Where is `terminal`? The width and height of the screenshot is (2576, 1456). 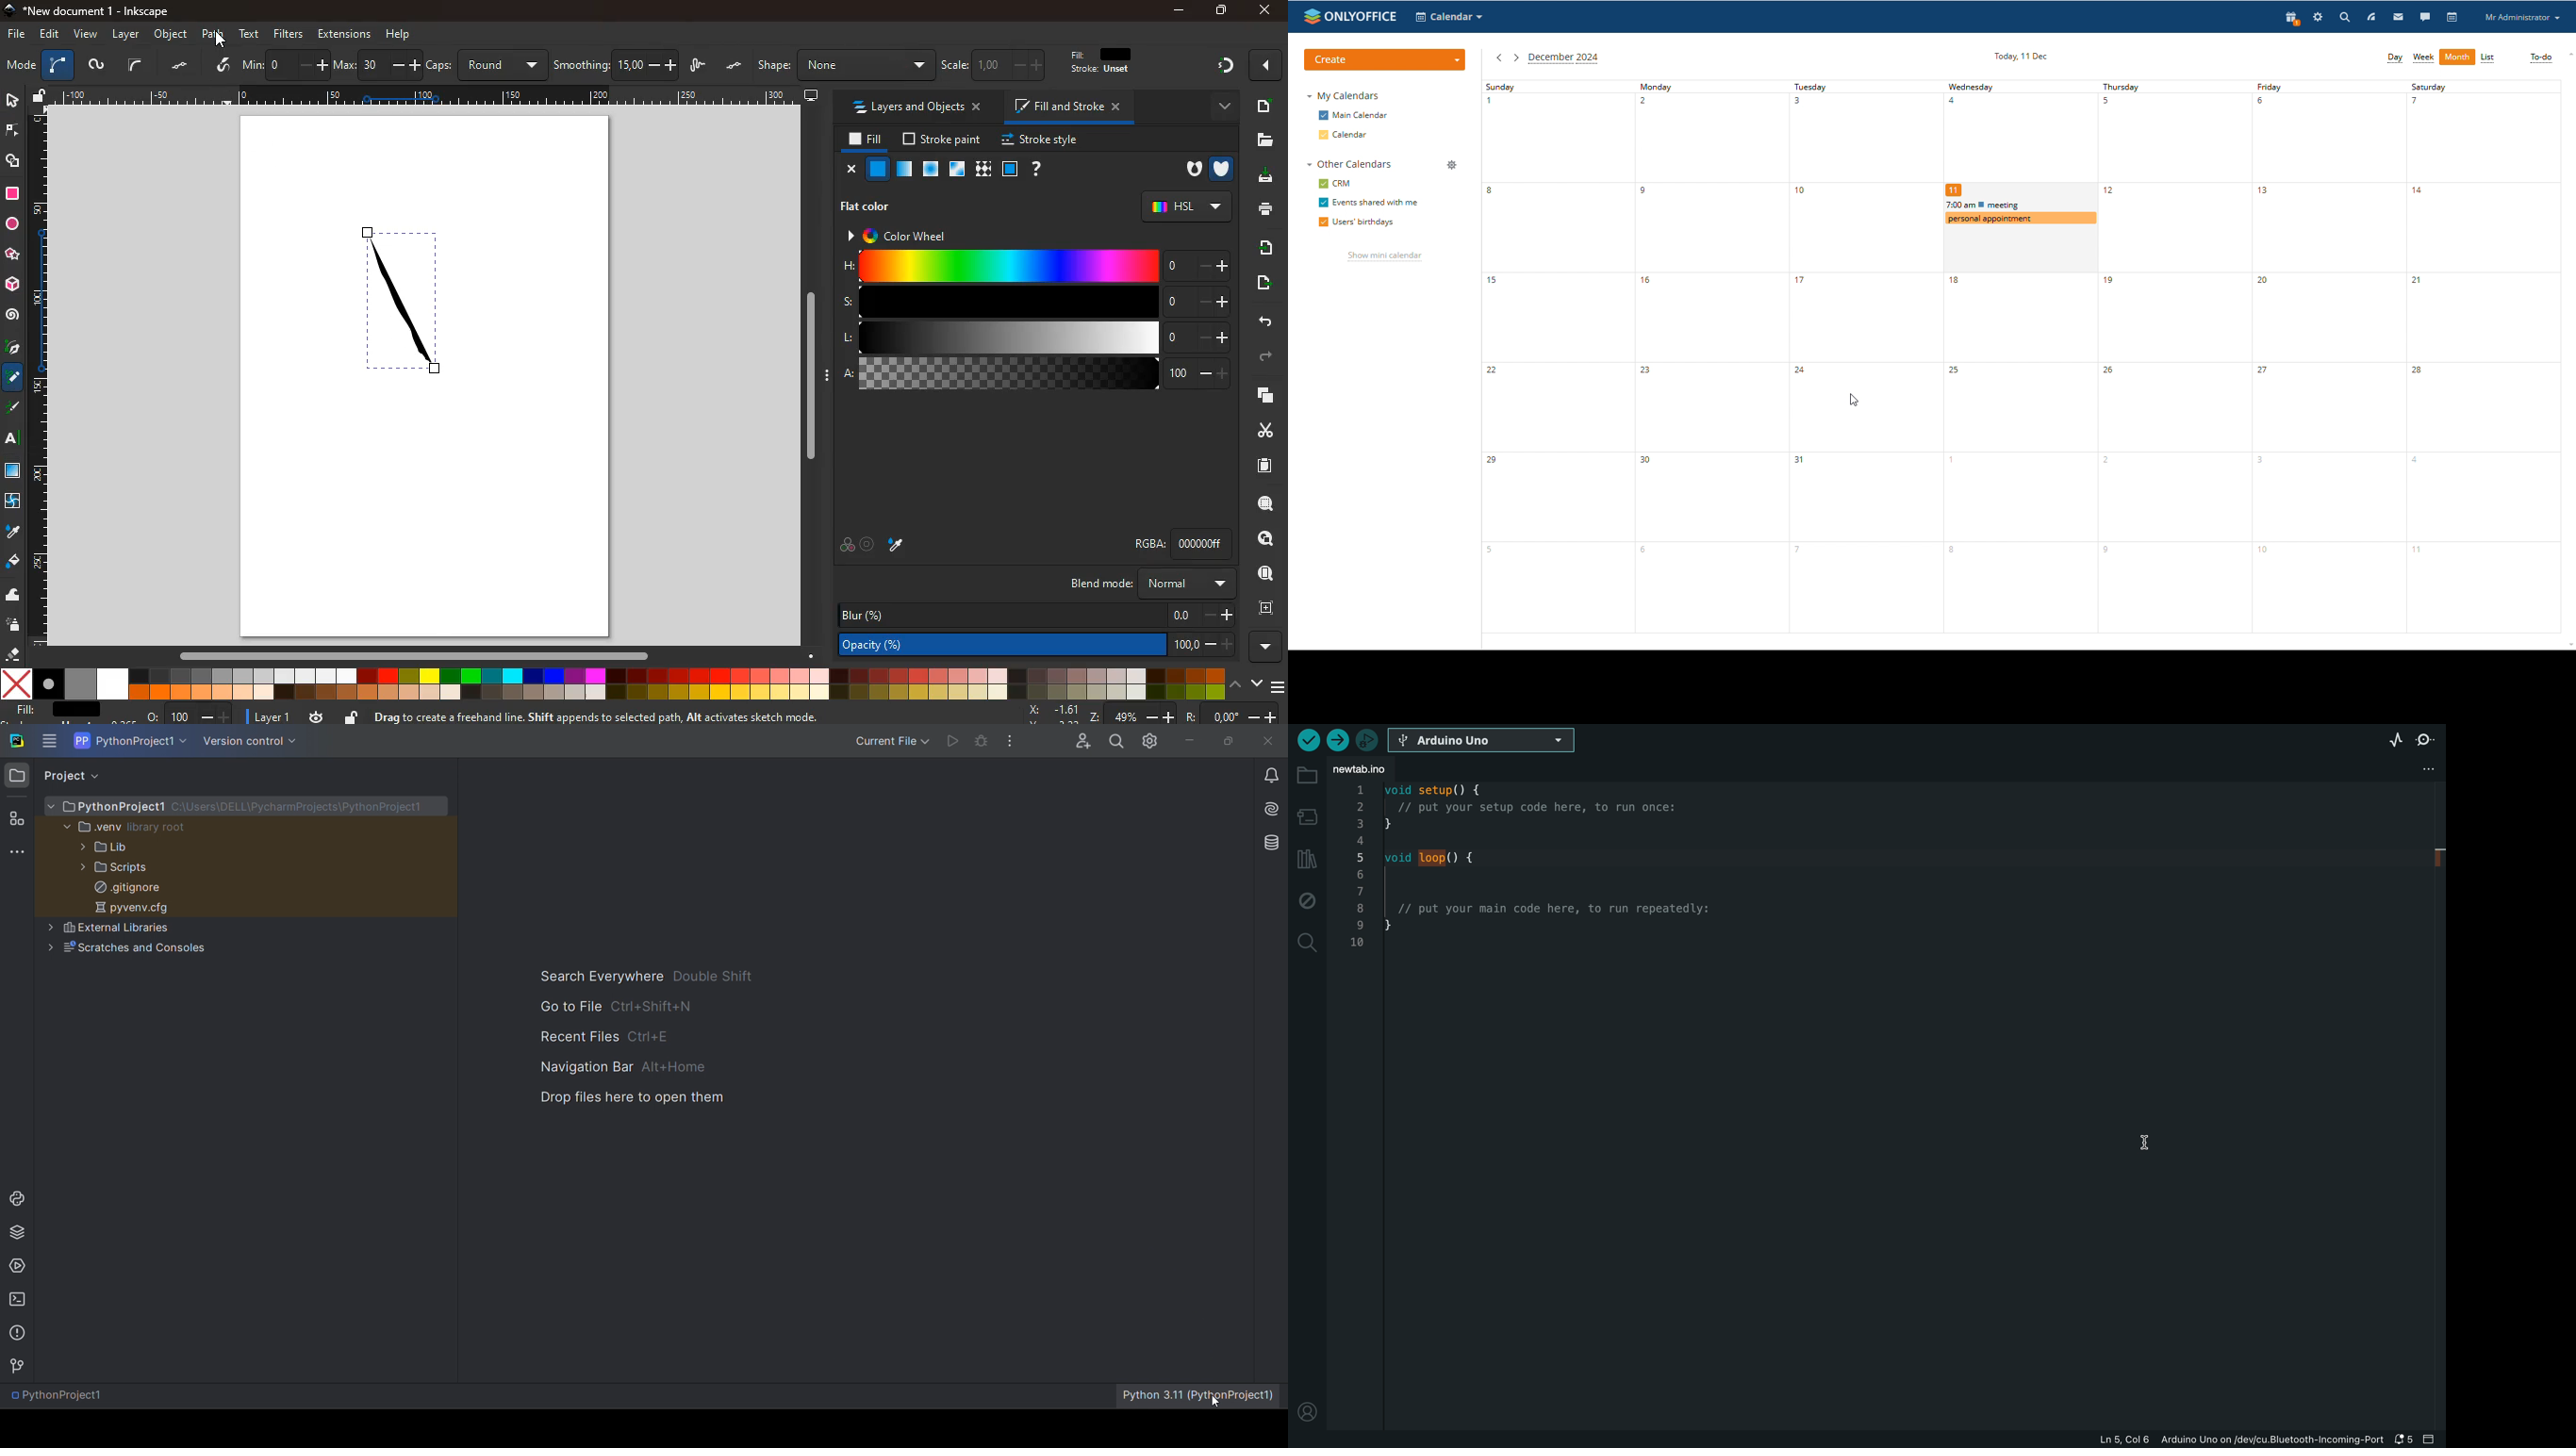 terminal is located at coordinates (17, 1301).